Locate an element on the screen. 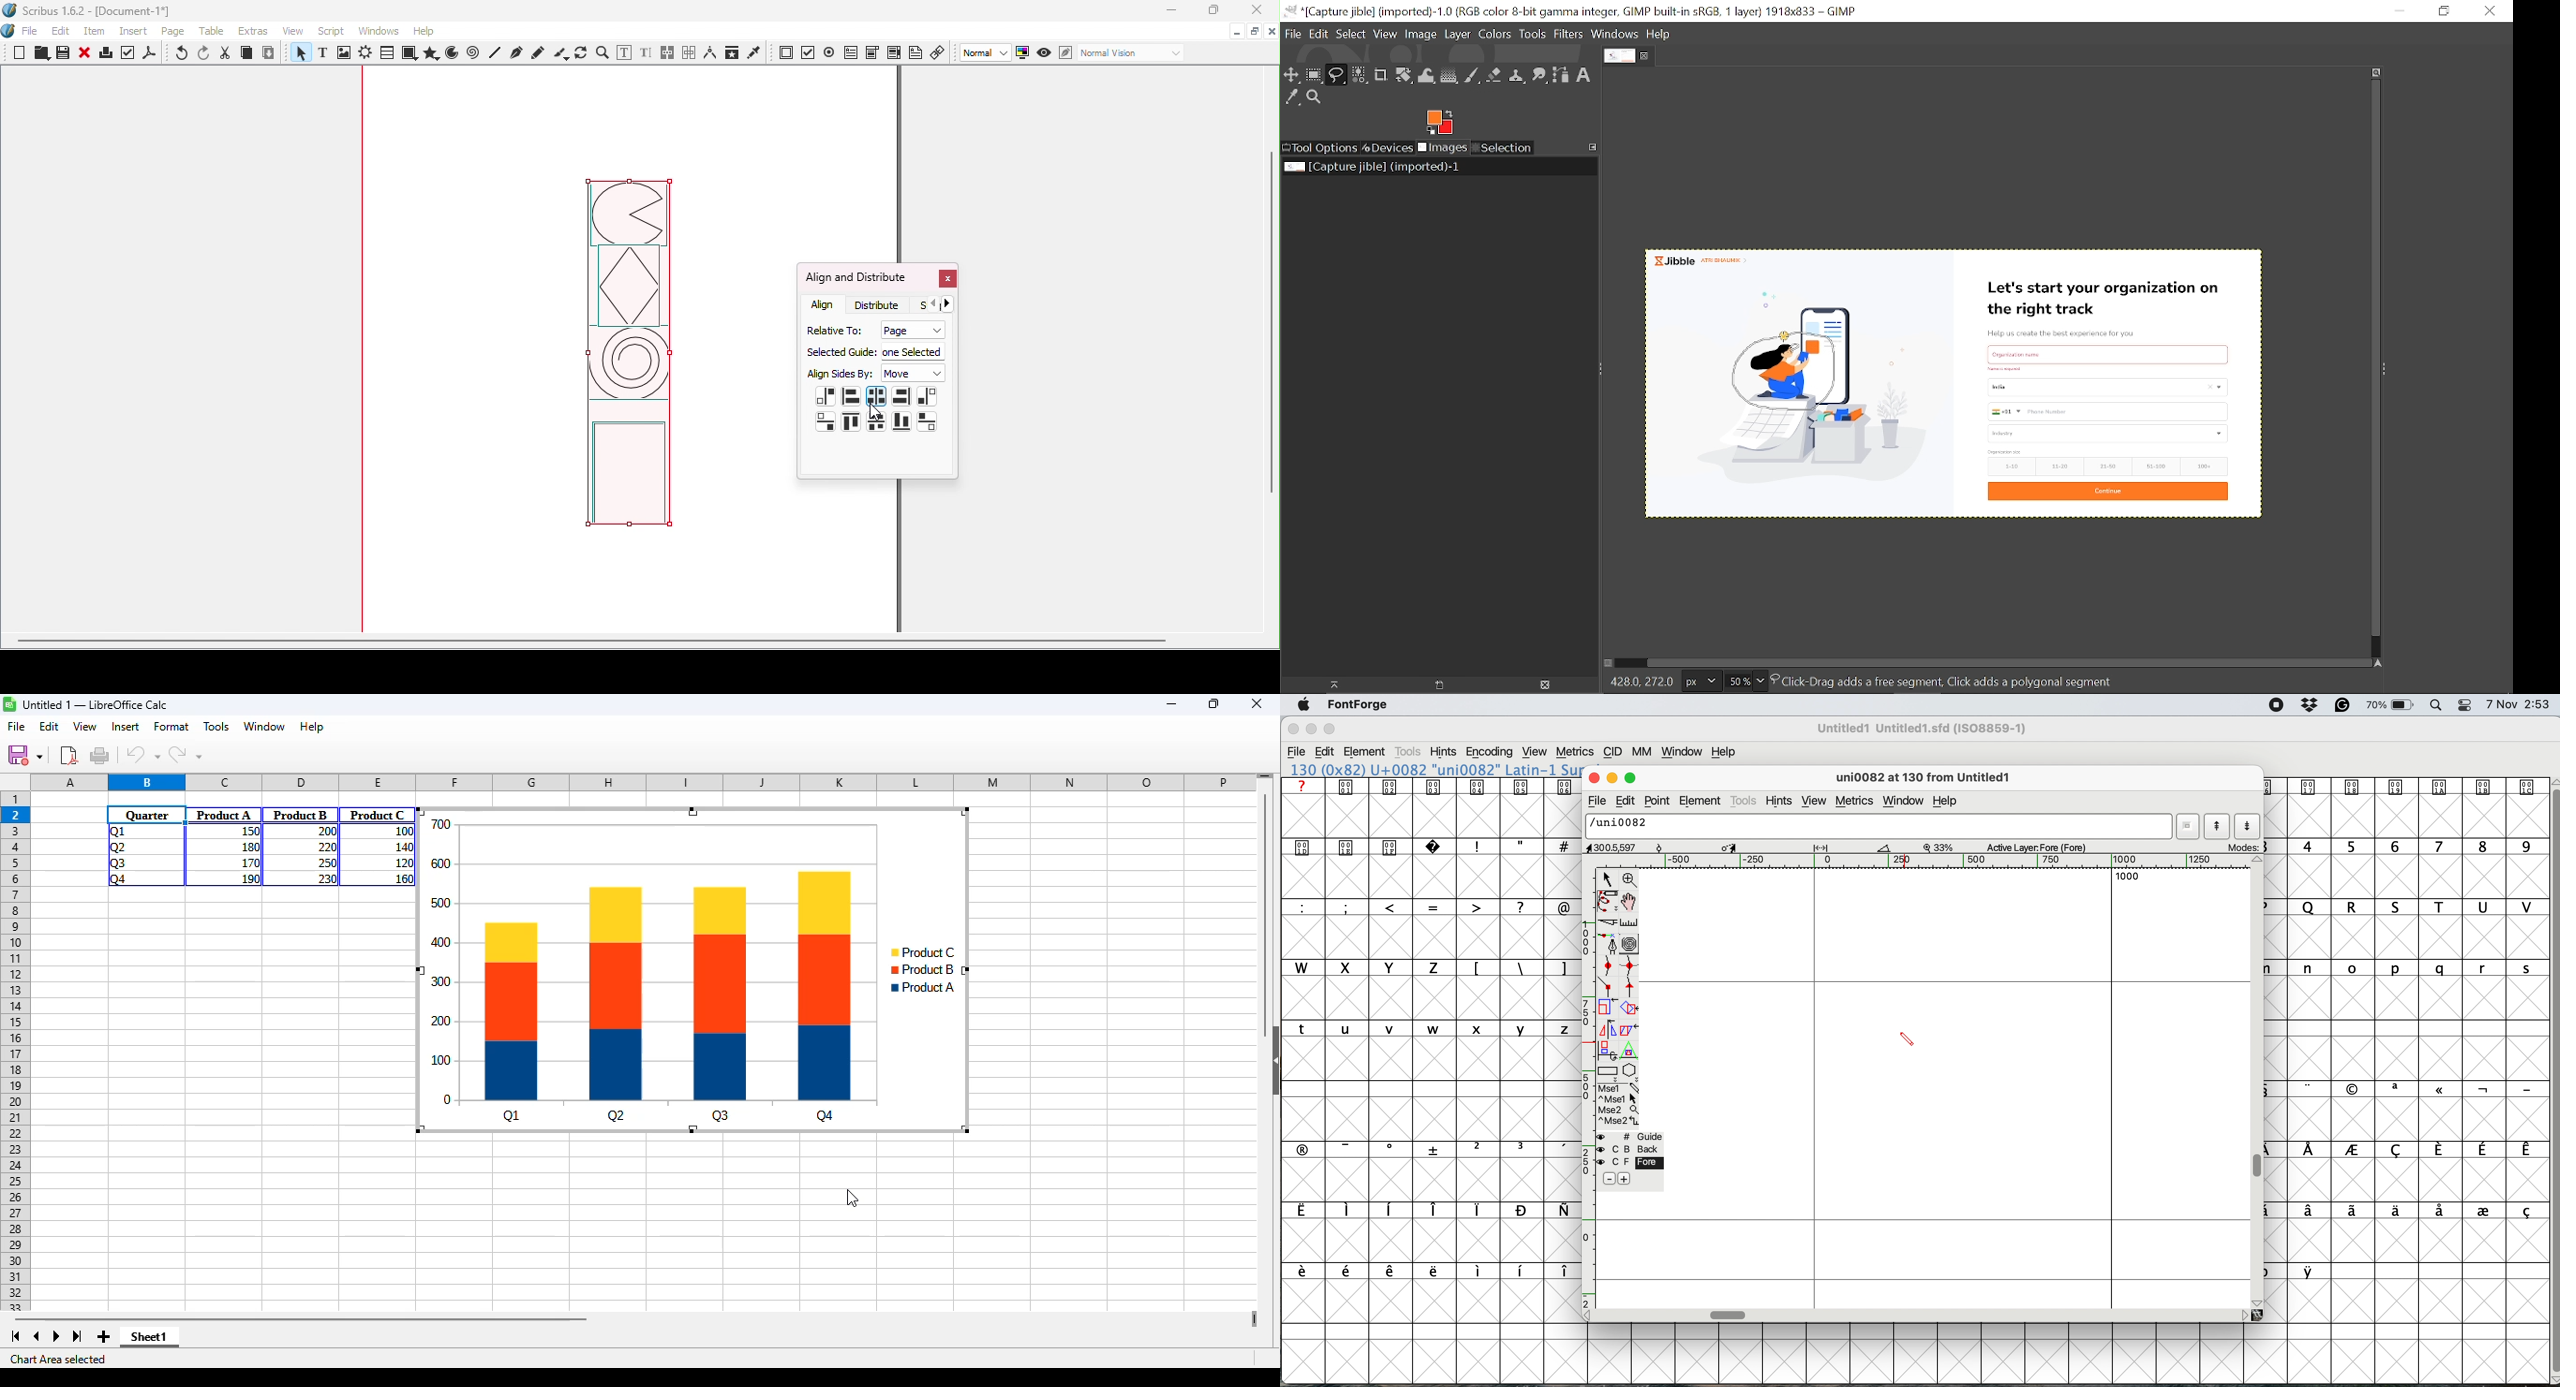  Logo is located at coordinates (9, 32).